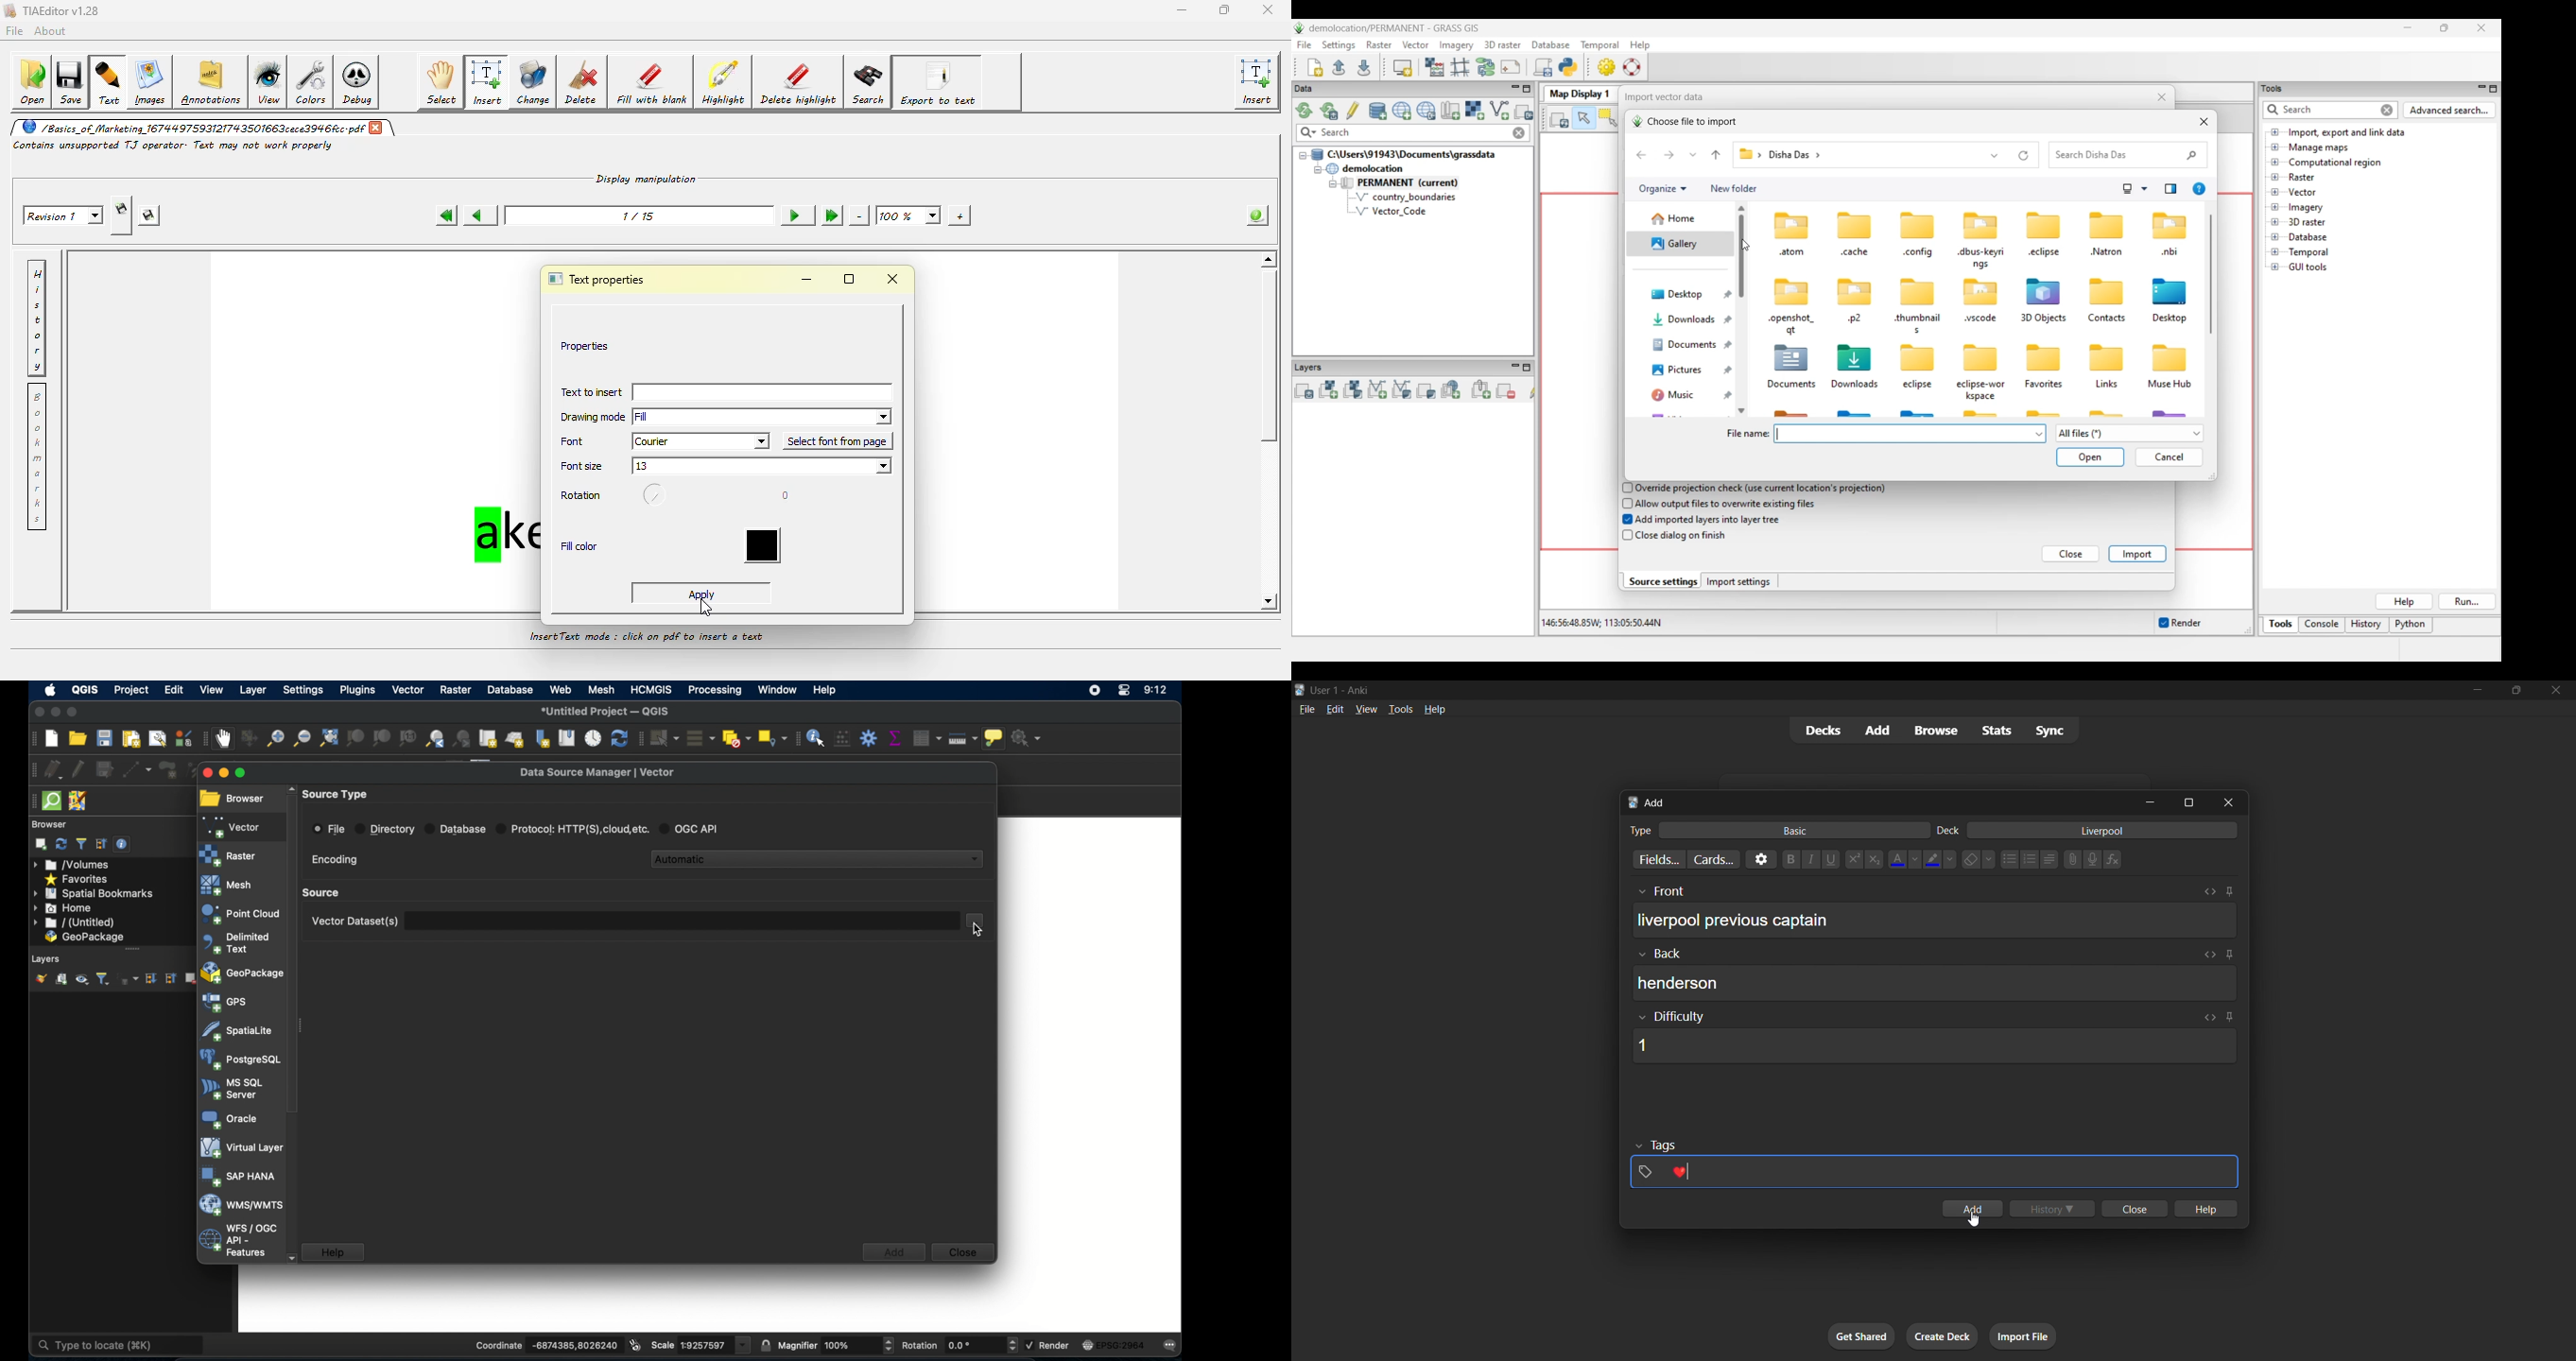 The width and height of the screenshot is (2576, 1372). Describe the element at coordinates (1933, 729) in the screenshot. I see `browse` at that location.